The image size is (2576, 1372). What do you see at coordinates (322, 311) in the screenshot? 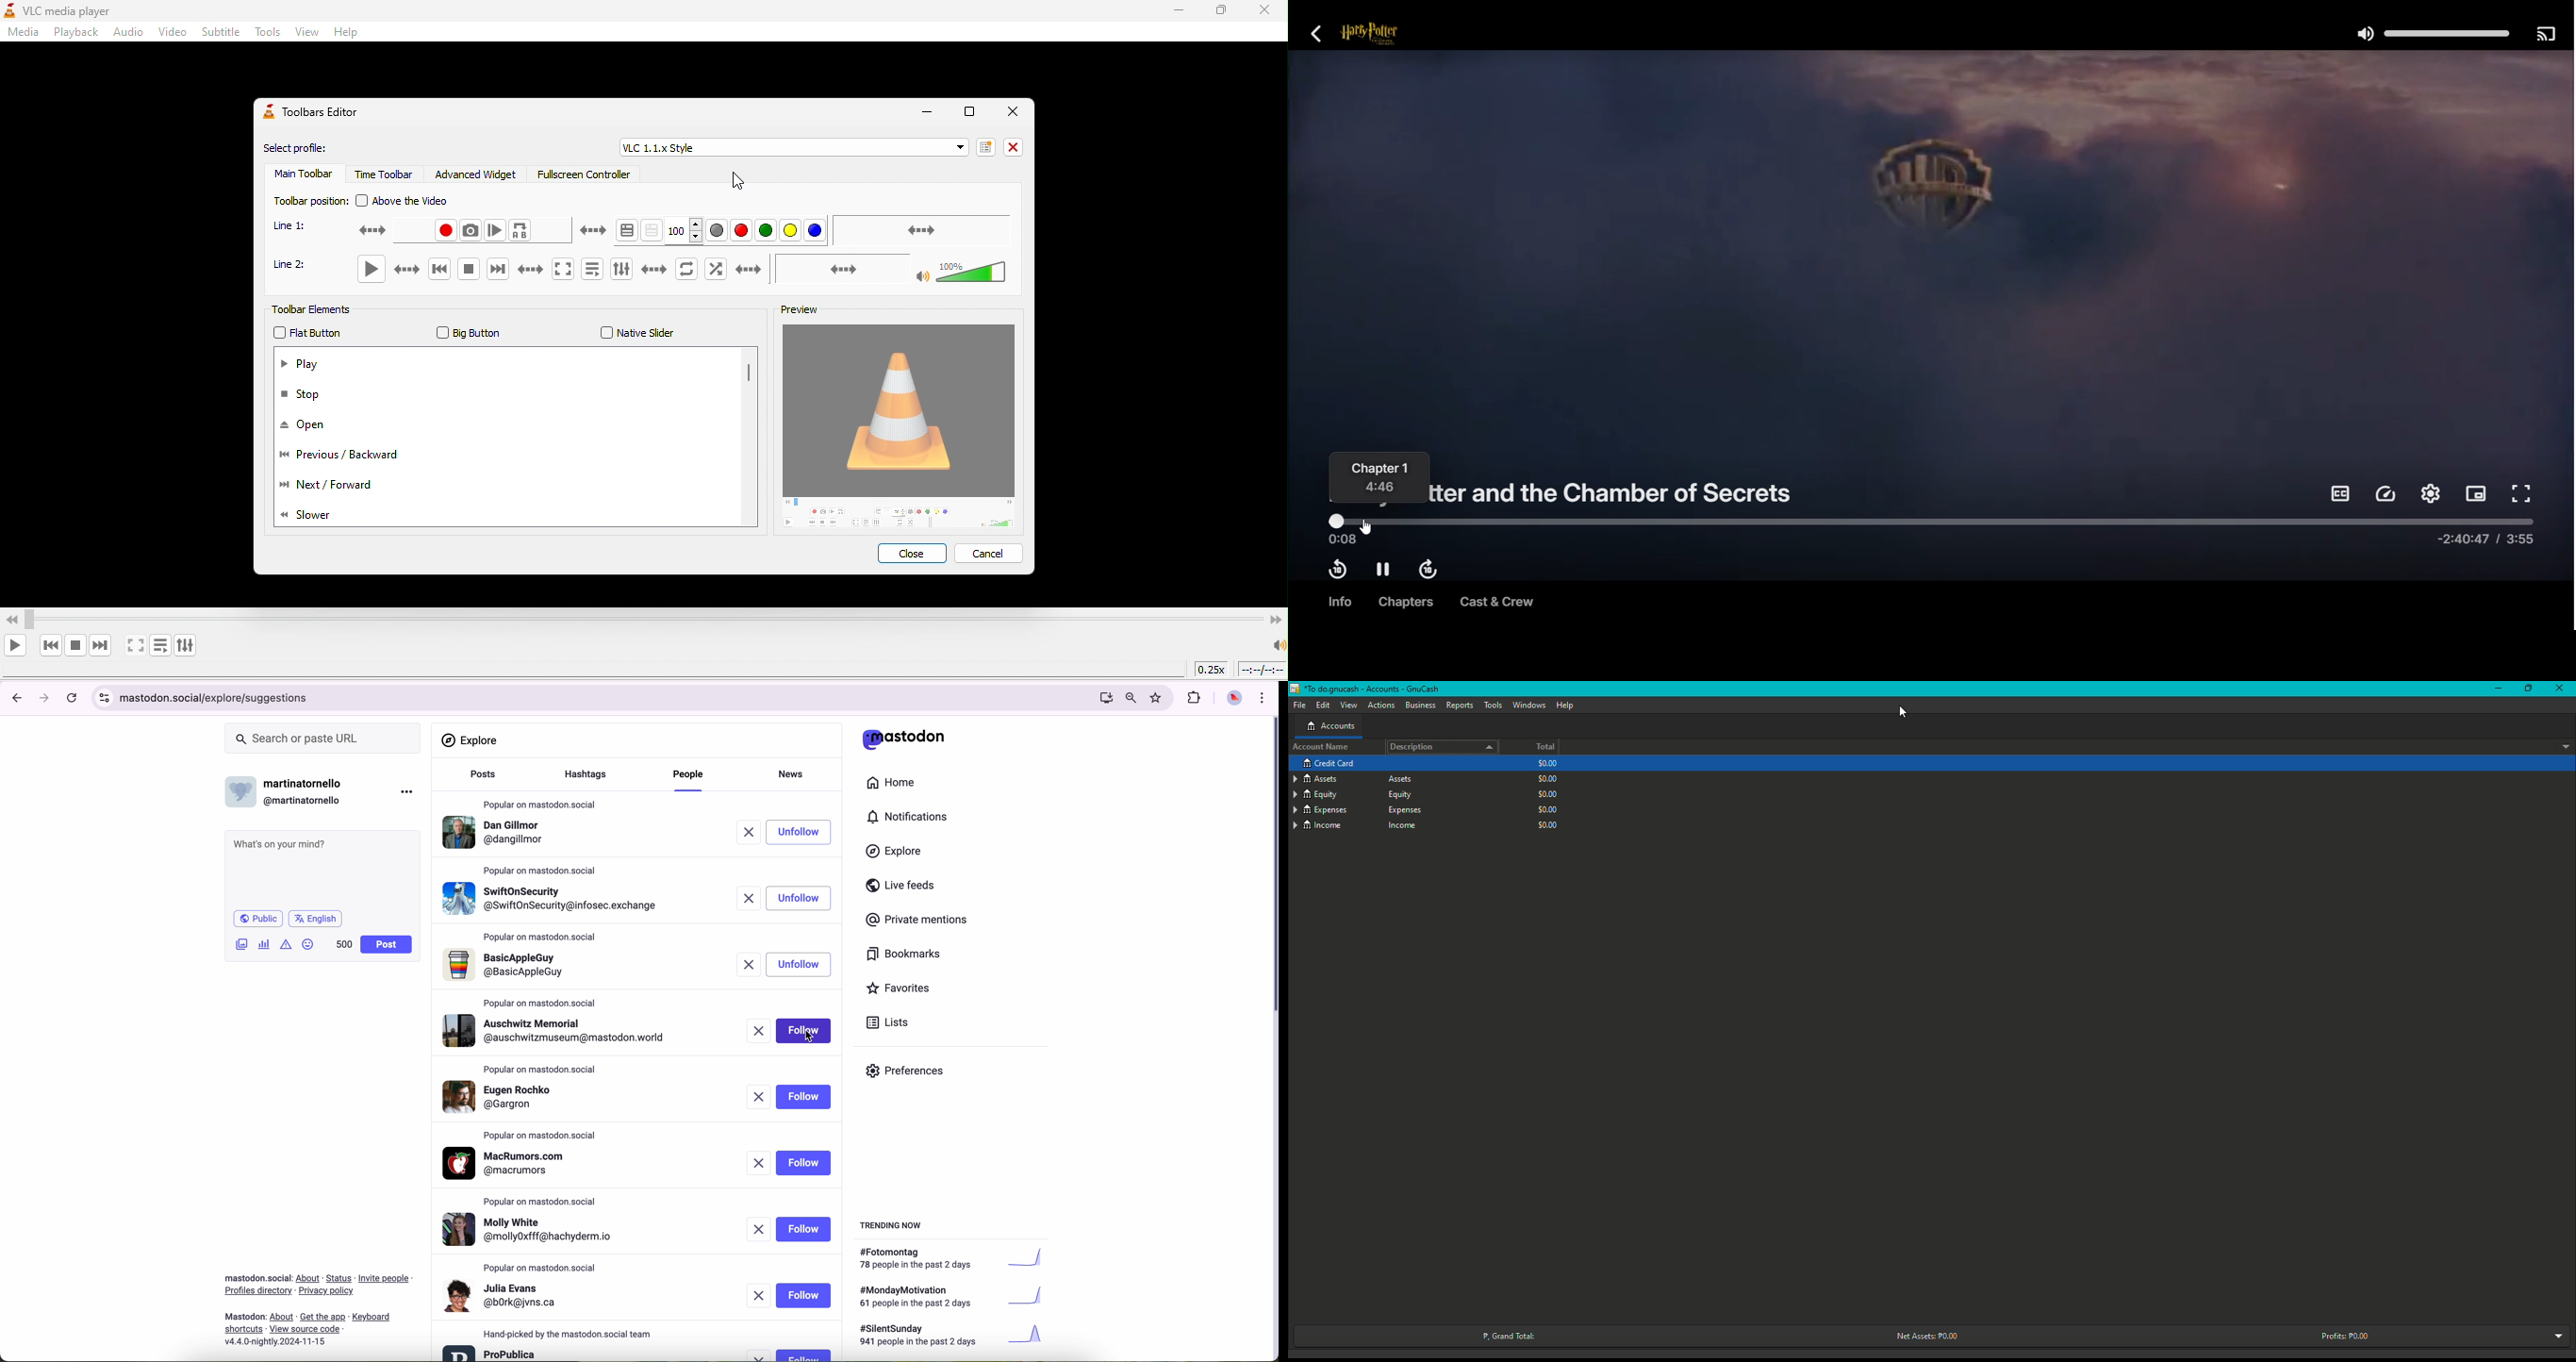
I see `tollbar elements` at bounding box center [322, 311].